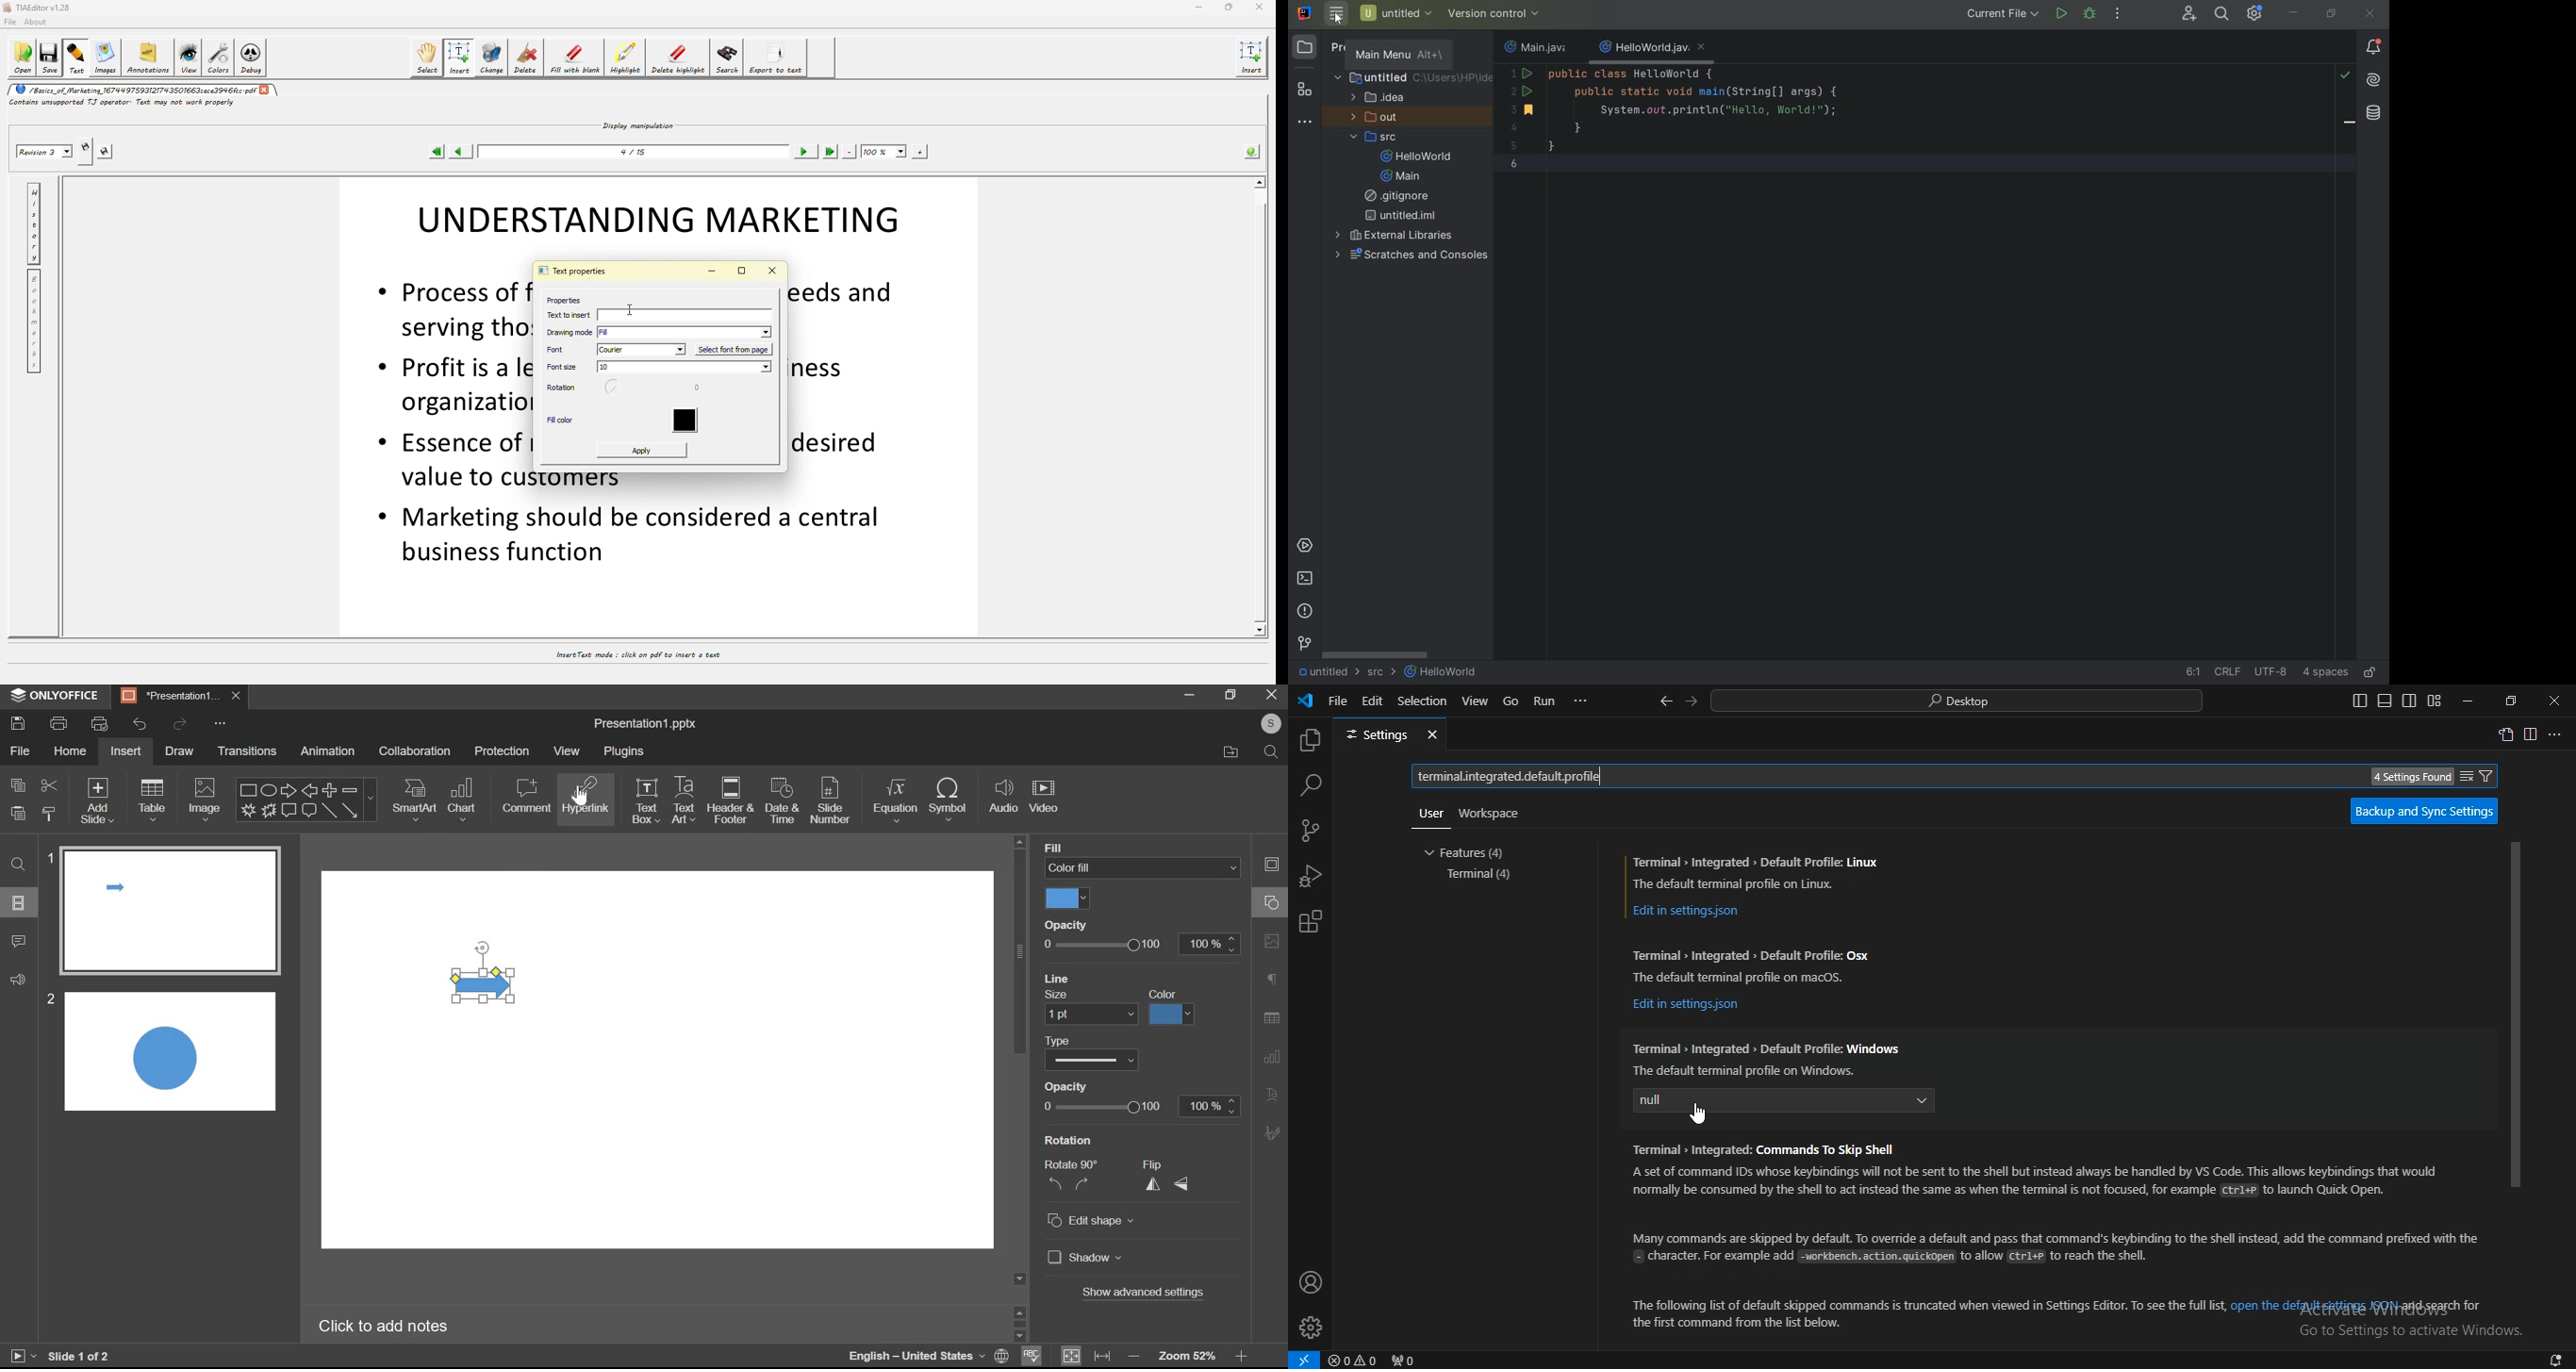 This screenshot has width=2576, height=1372. I want to click on extension, so click(1312, 921).